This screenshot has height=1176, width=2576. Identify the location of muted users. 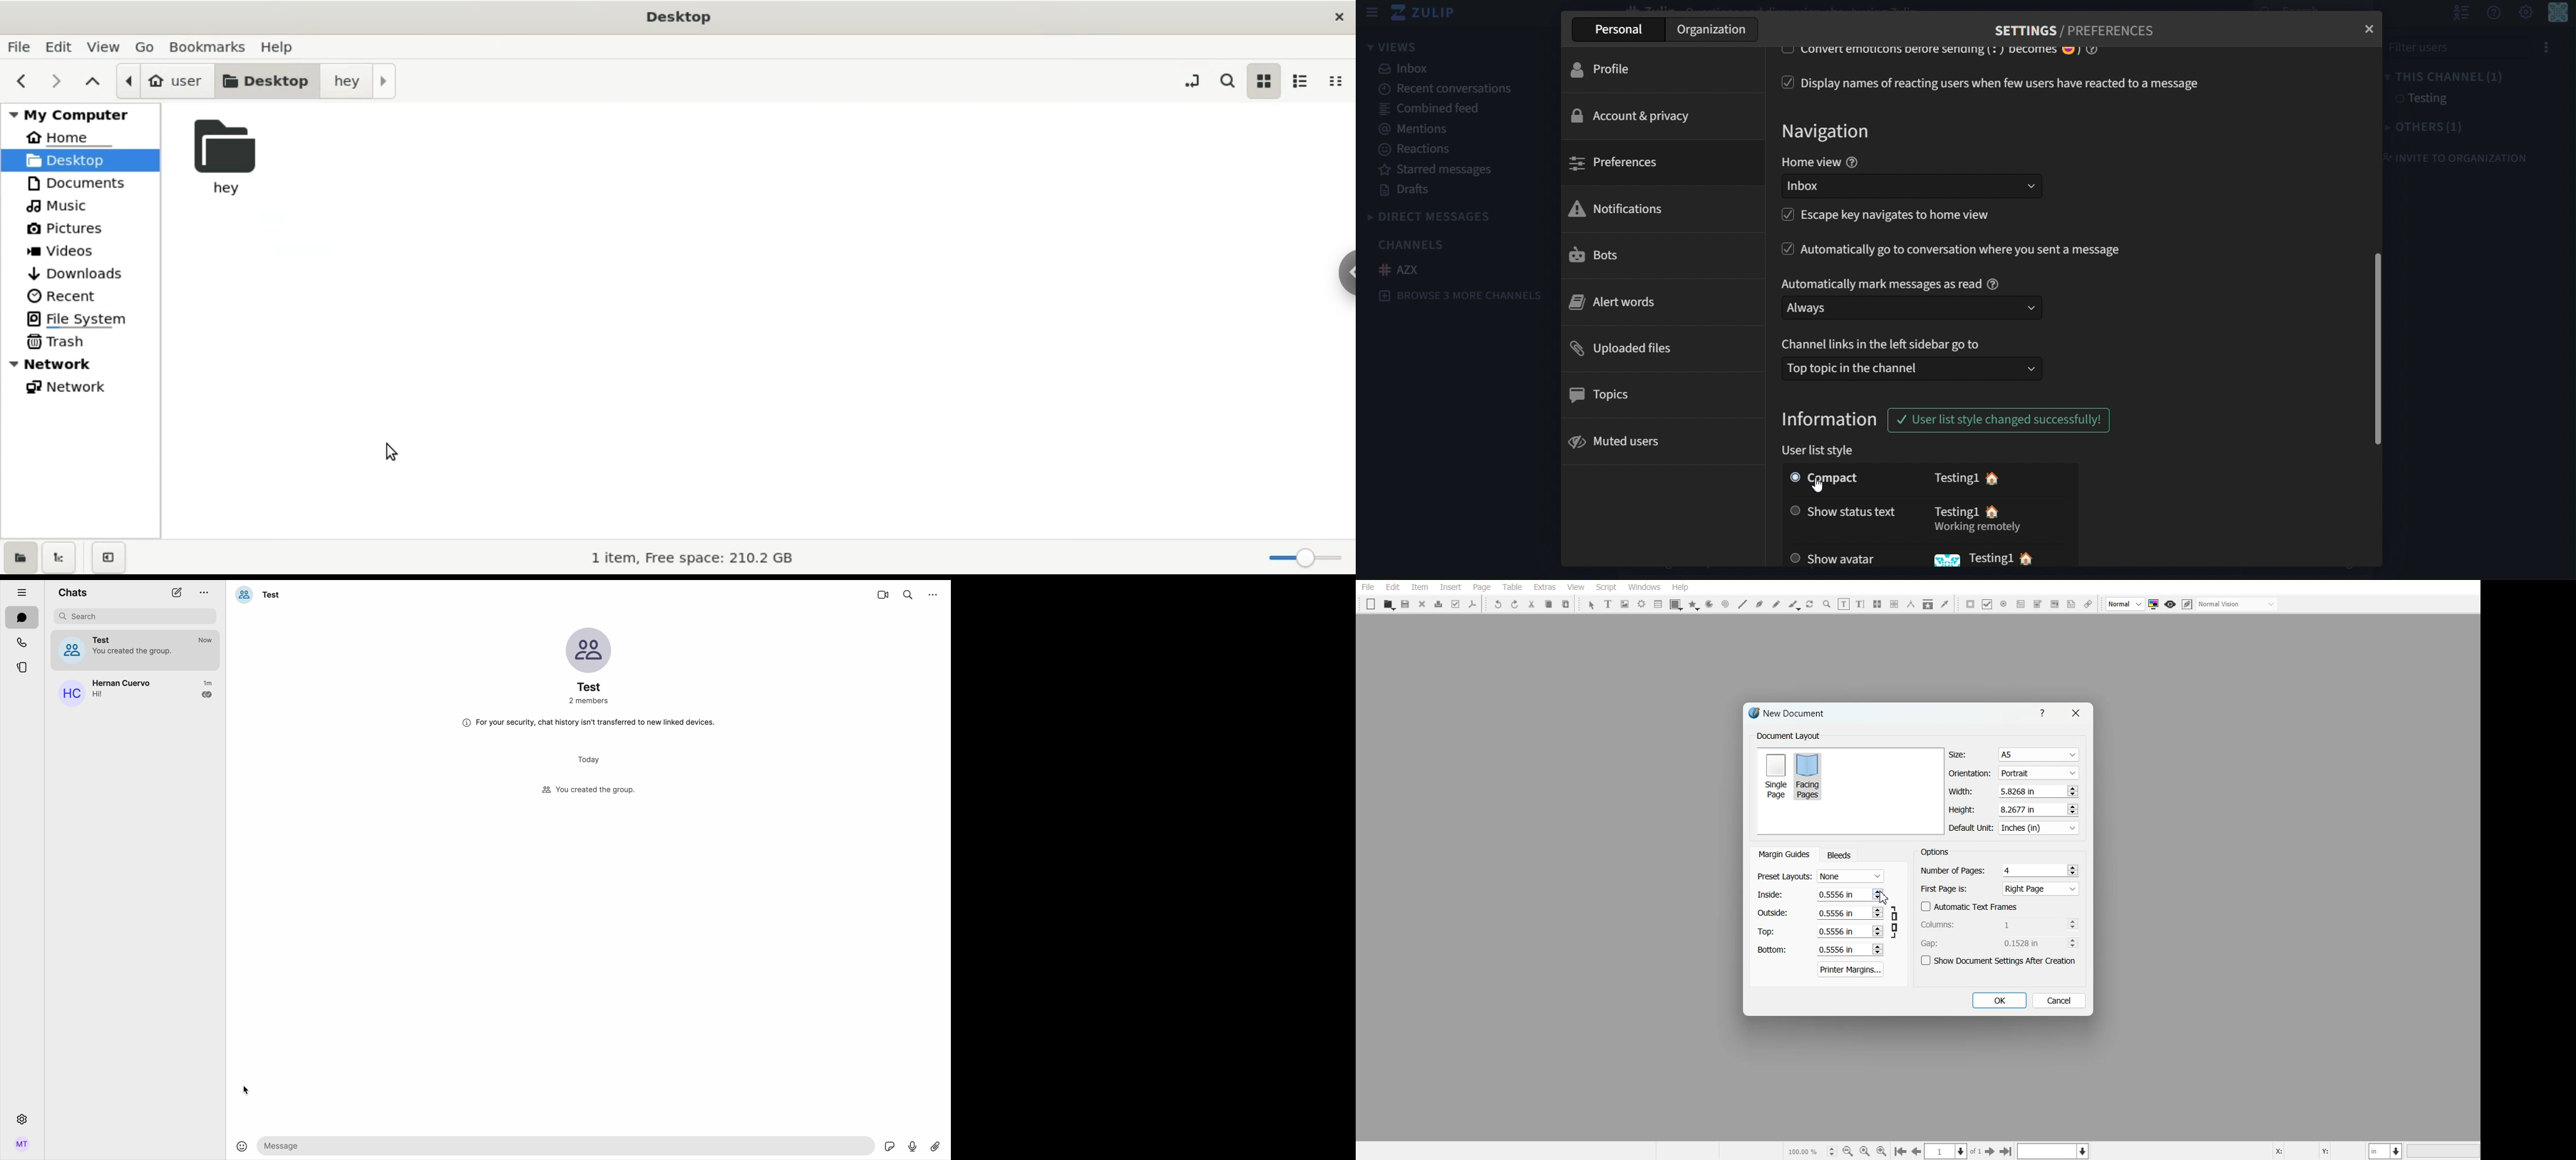
(1620, 440).